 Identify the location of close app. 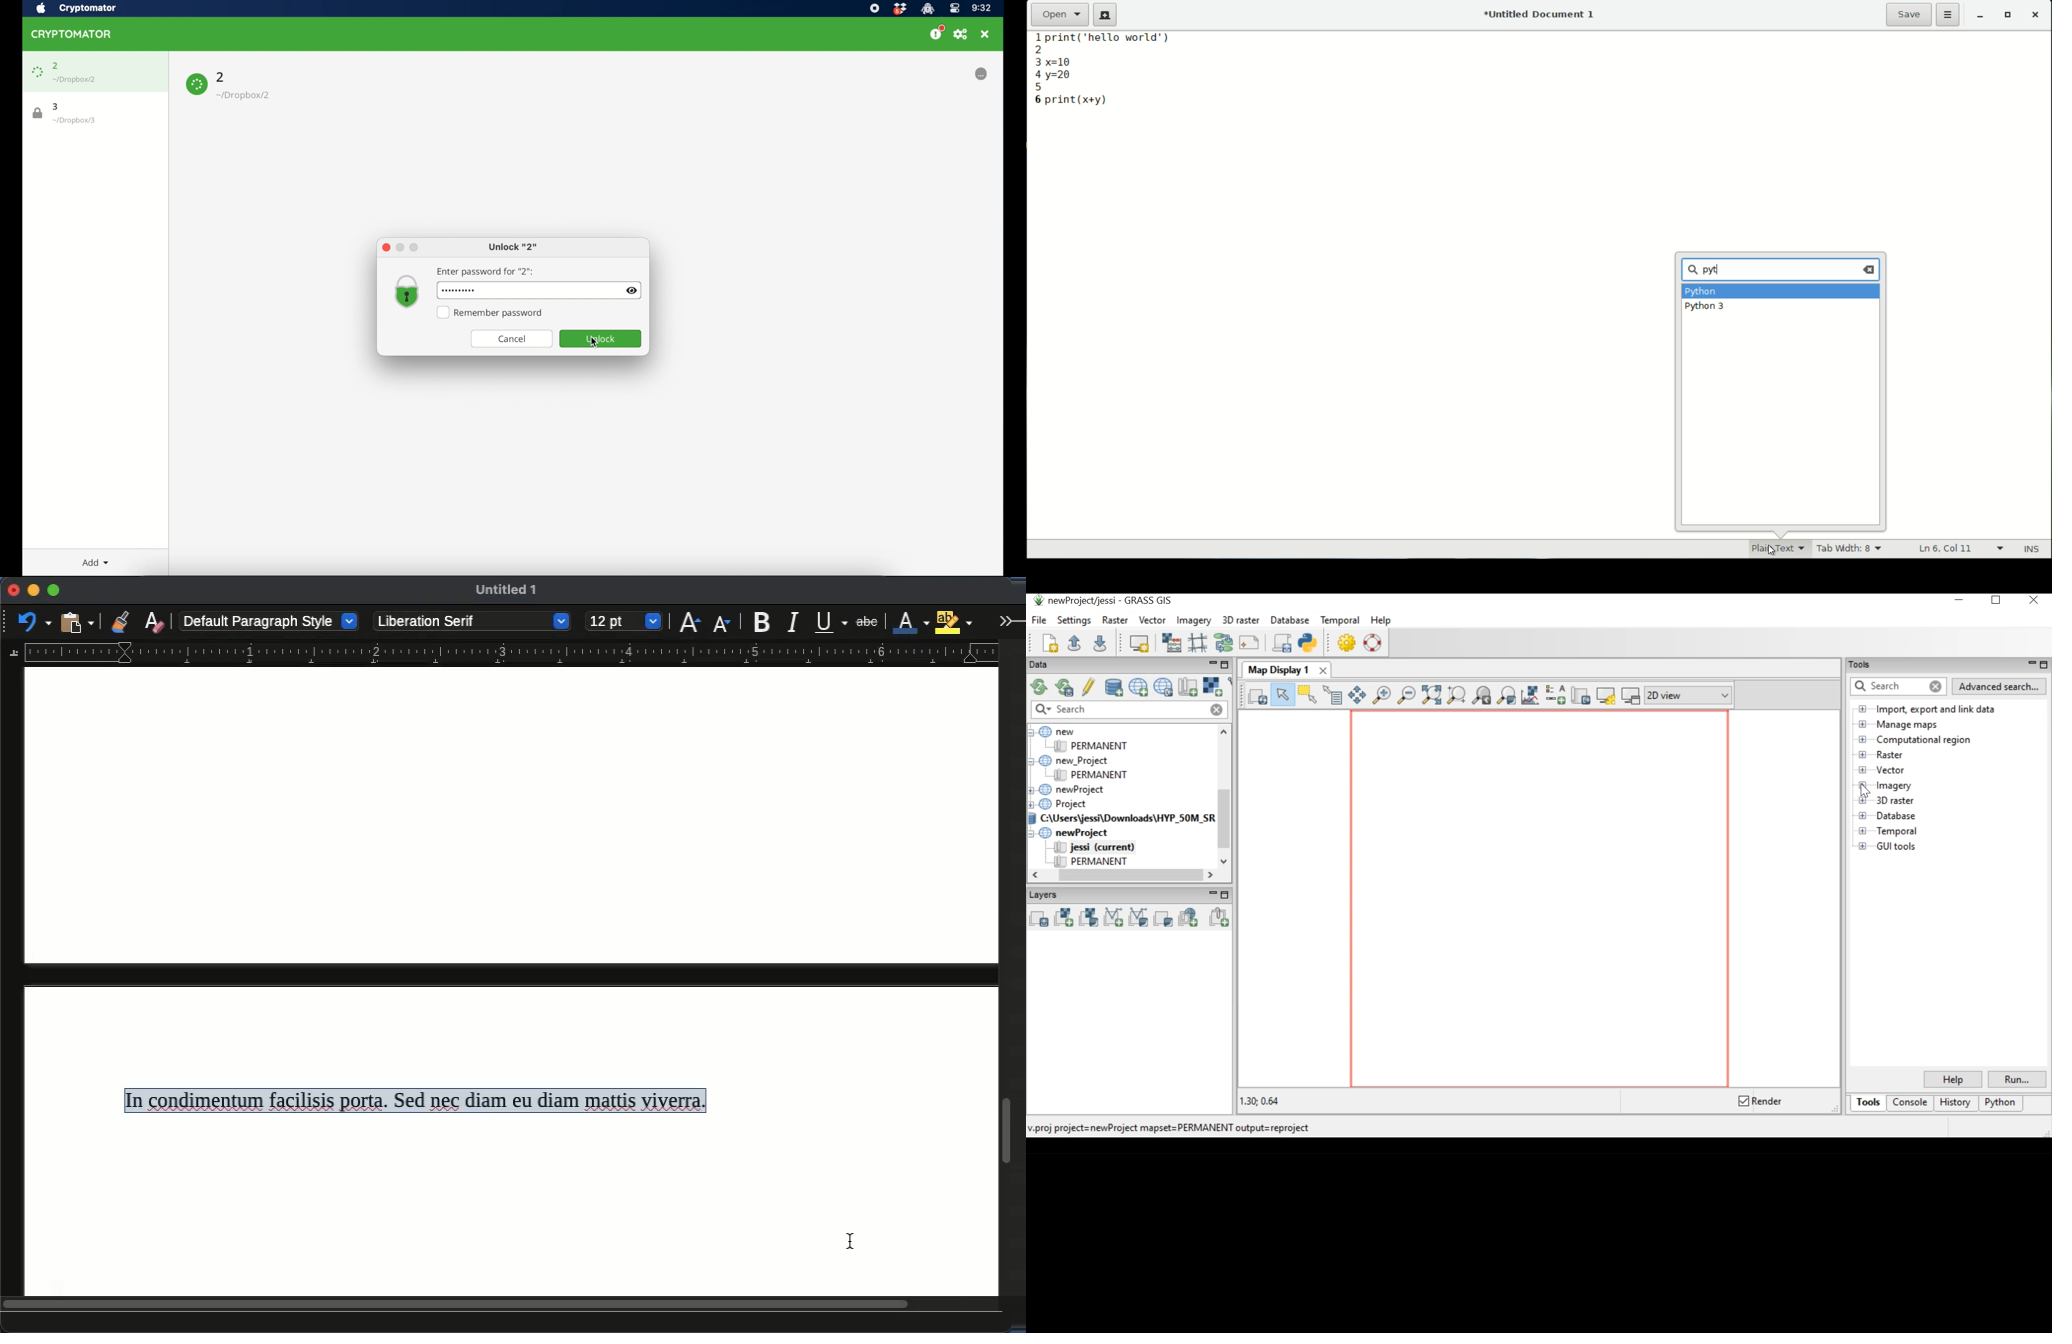
(2037, 17).